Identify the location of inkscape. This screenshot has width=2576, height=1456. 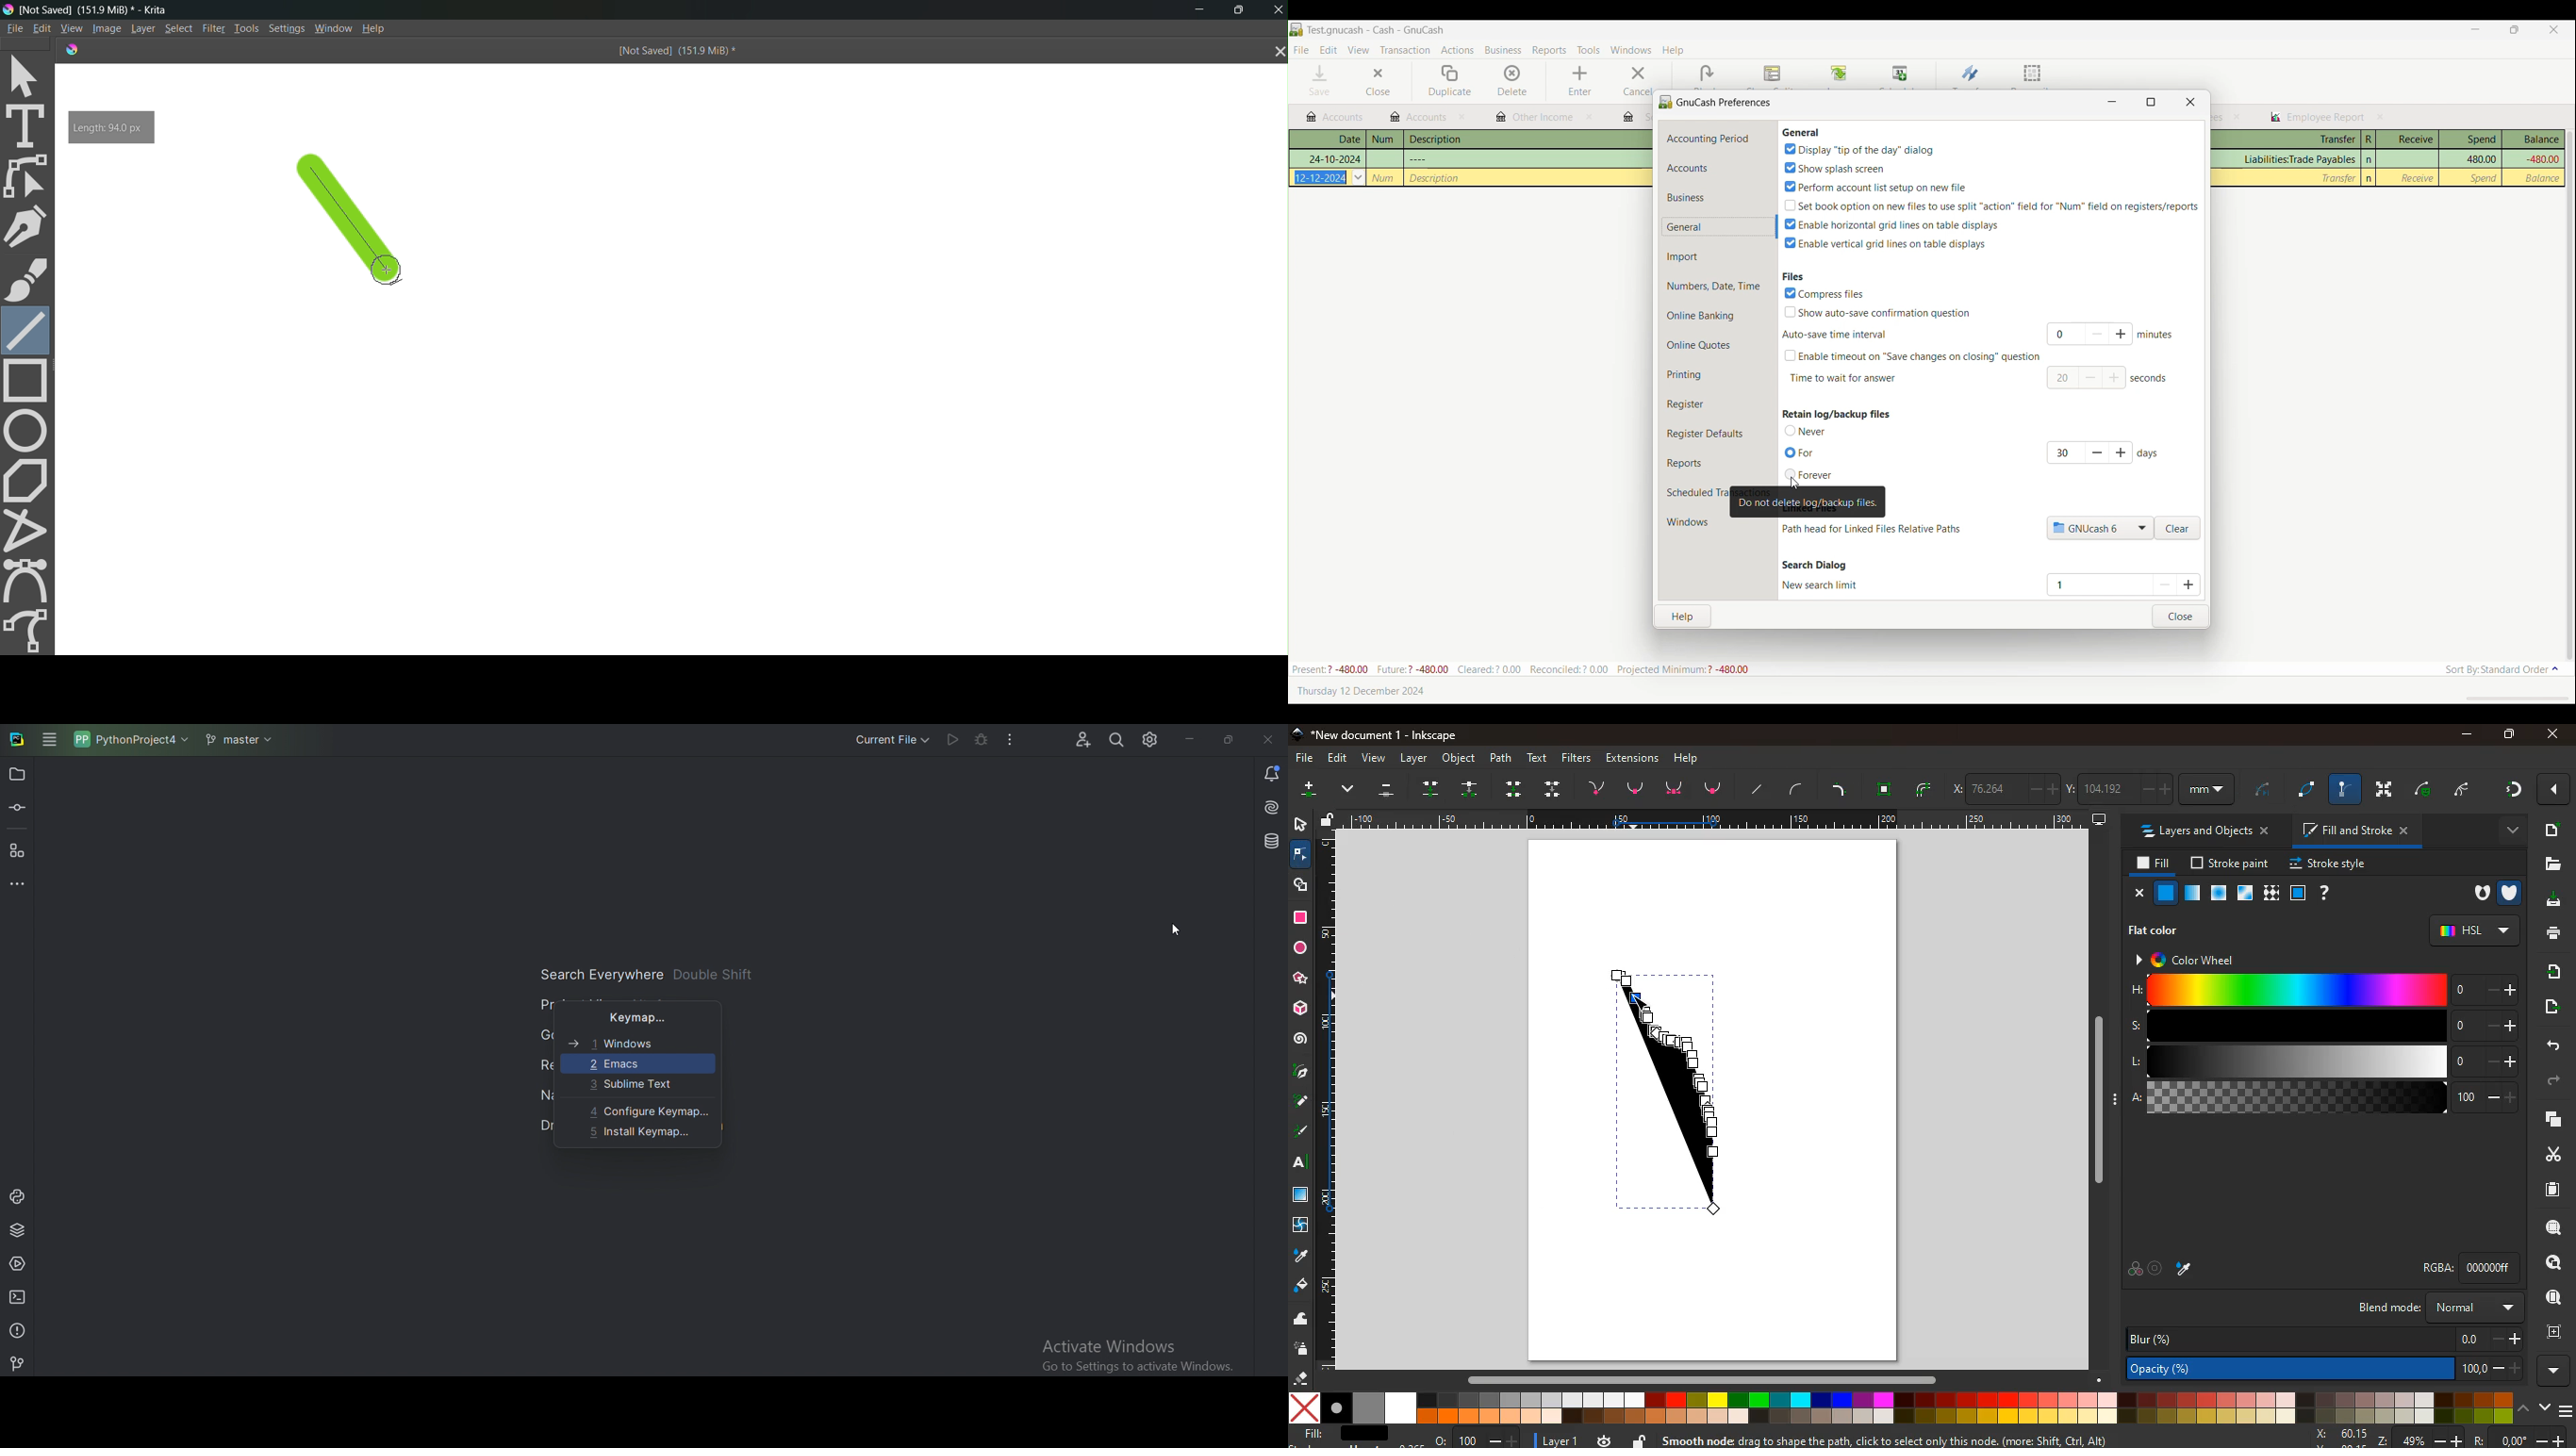
(1381, 733).